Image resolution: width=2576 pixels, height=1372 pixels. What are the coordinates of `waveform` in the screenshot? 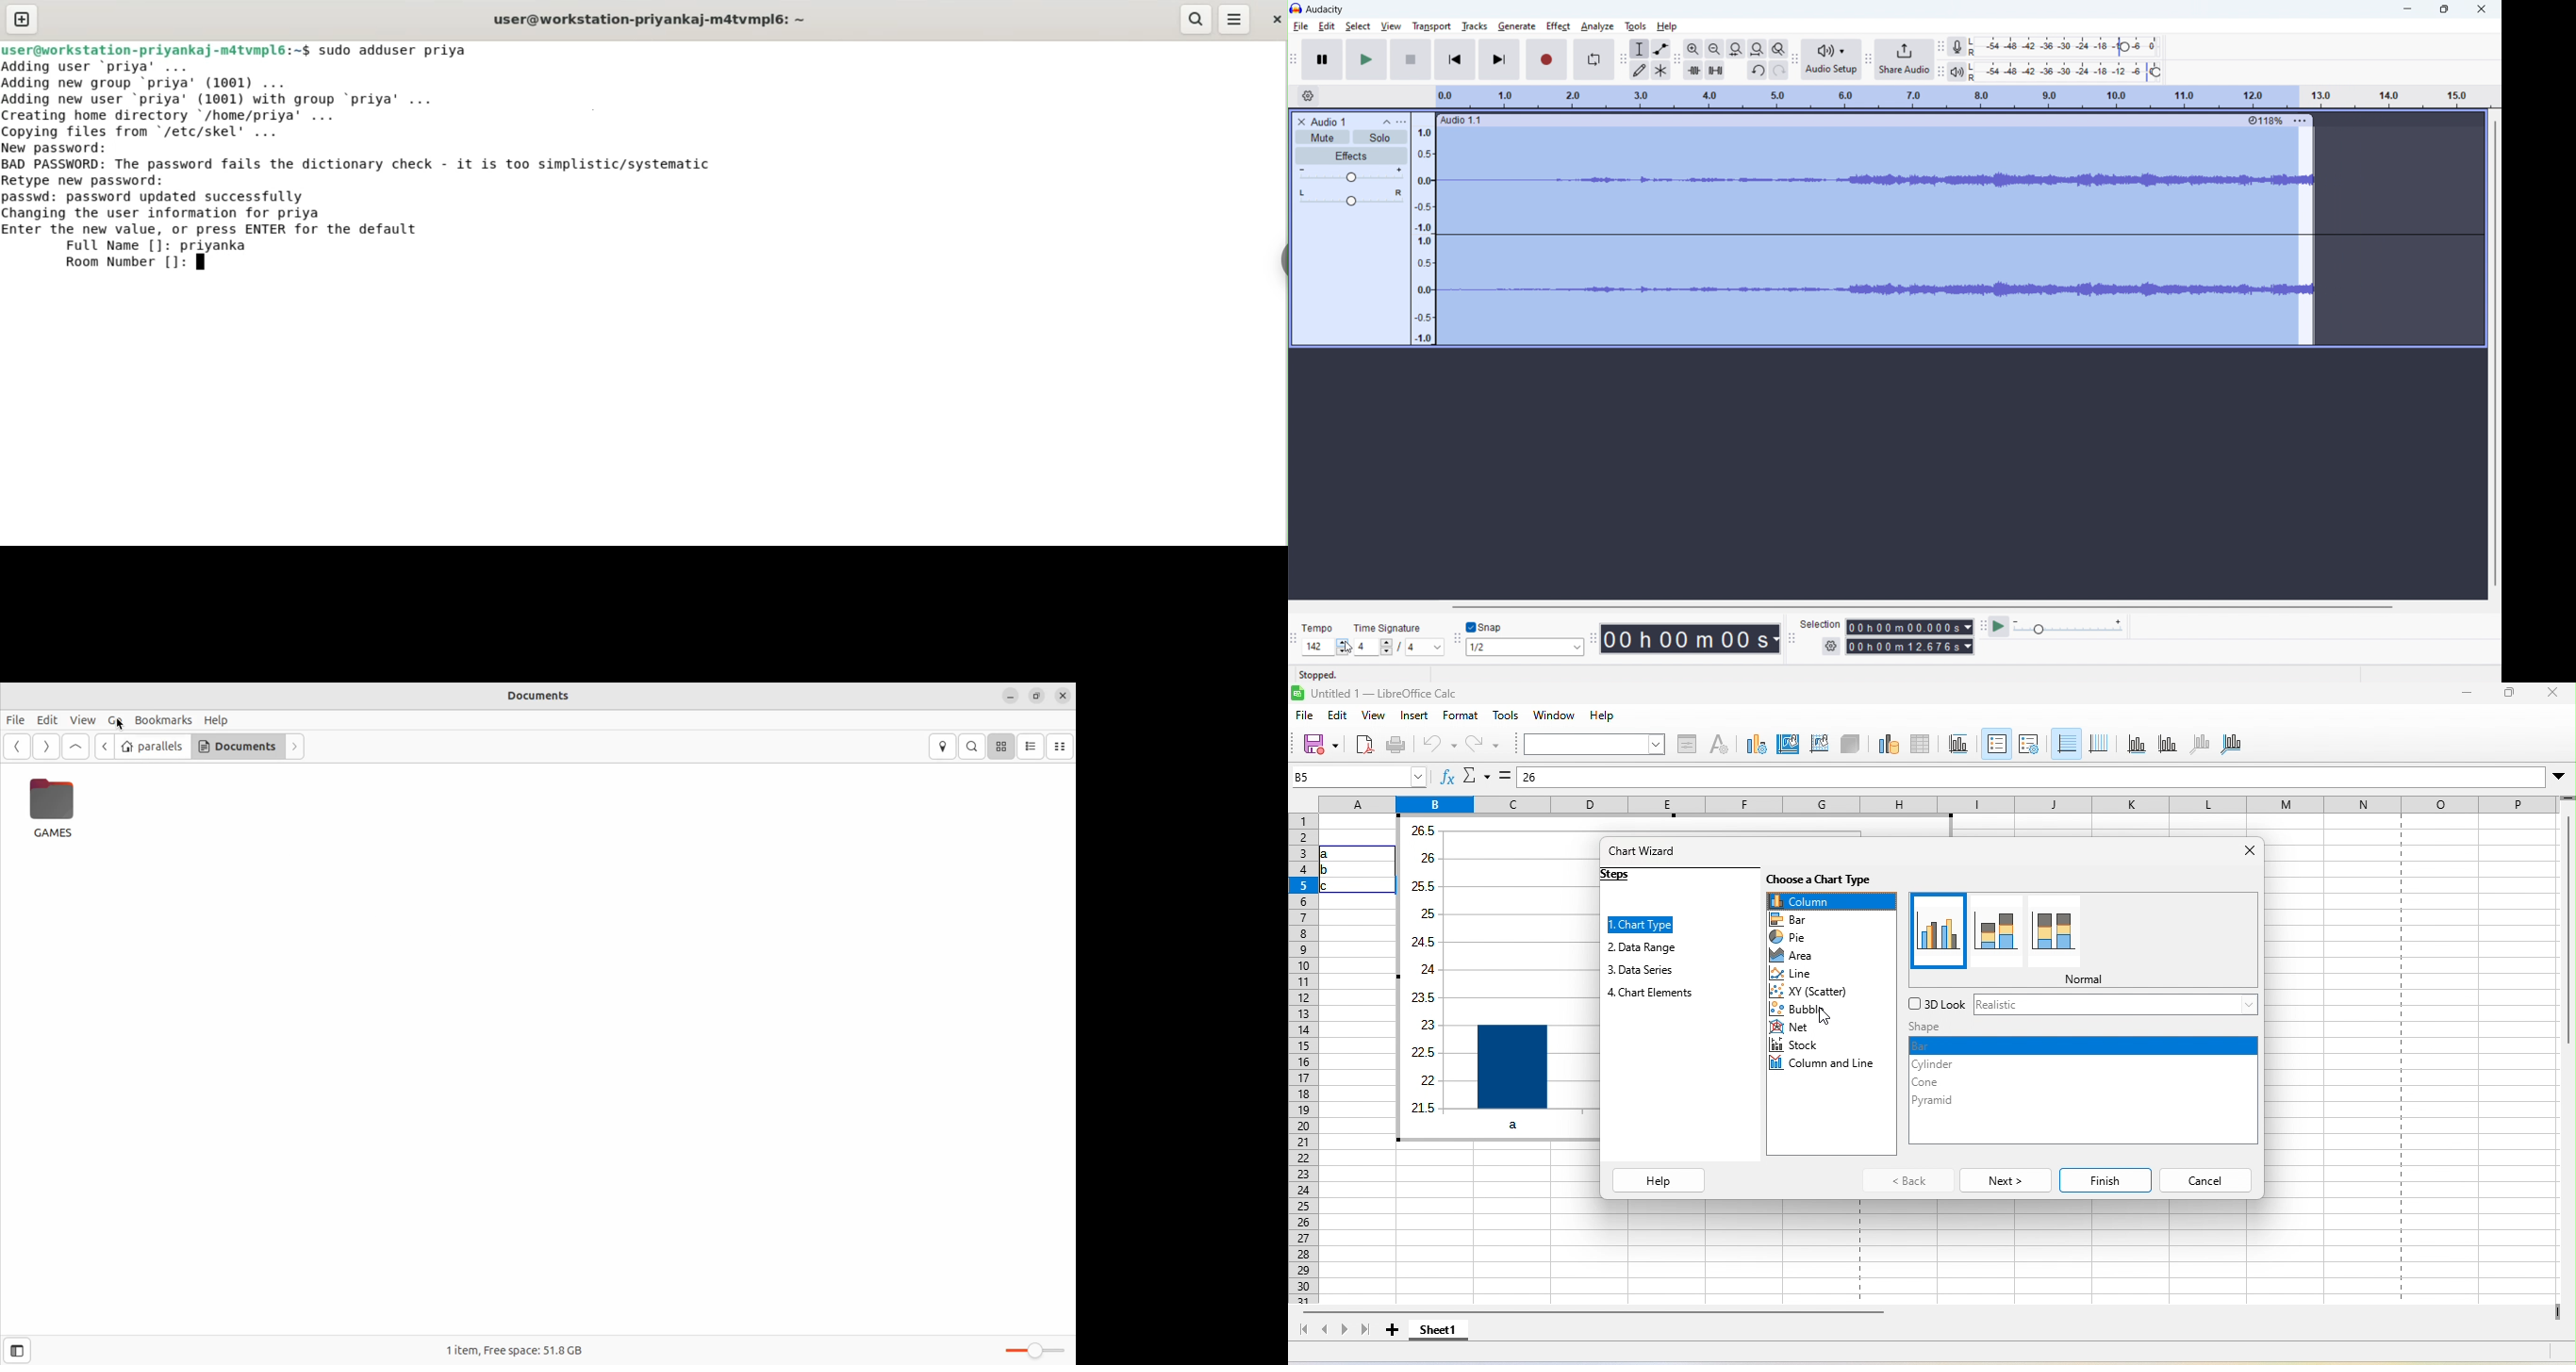 It's located at (1957, 180).